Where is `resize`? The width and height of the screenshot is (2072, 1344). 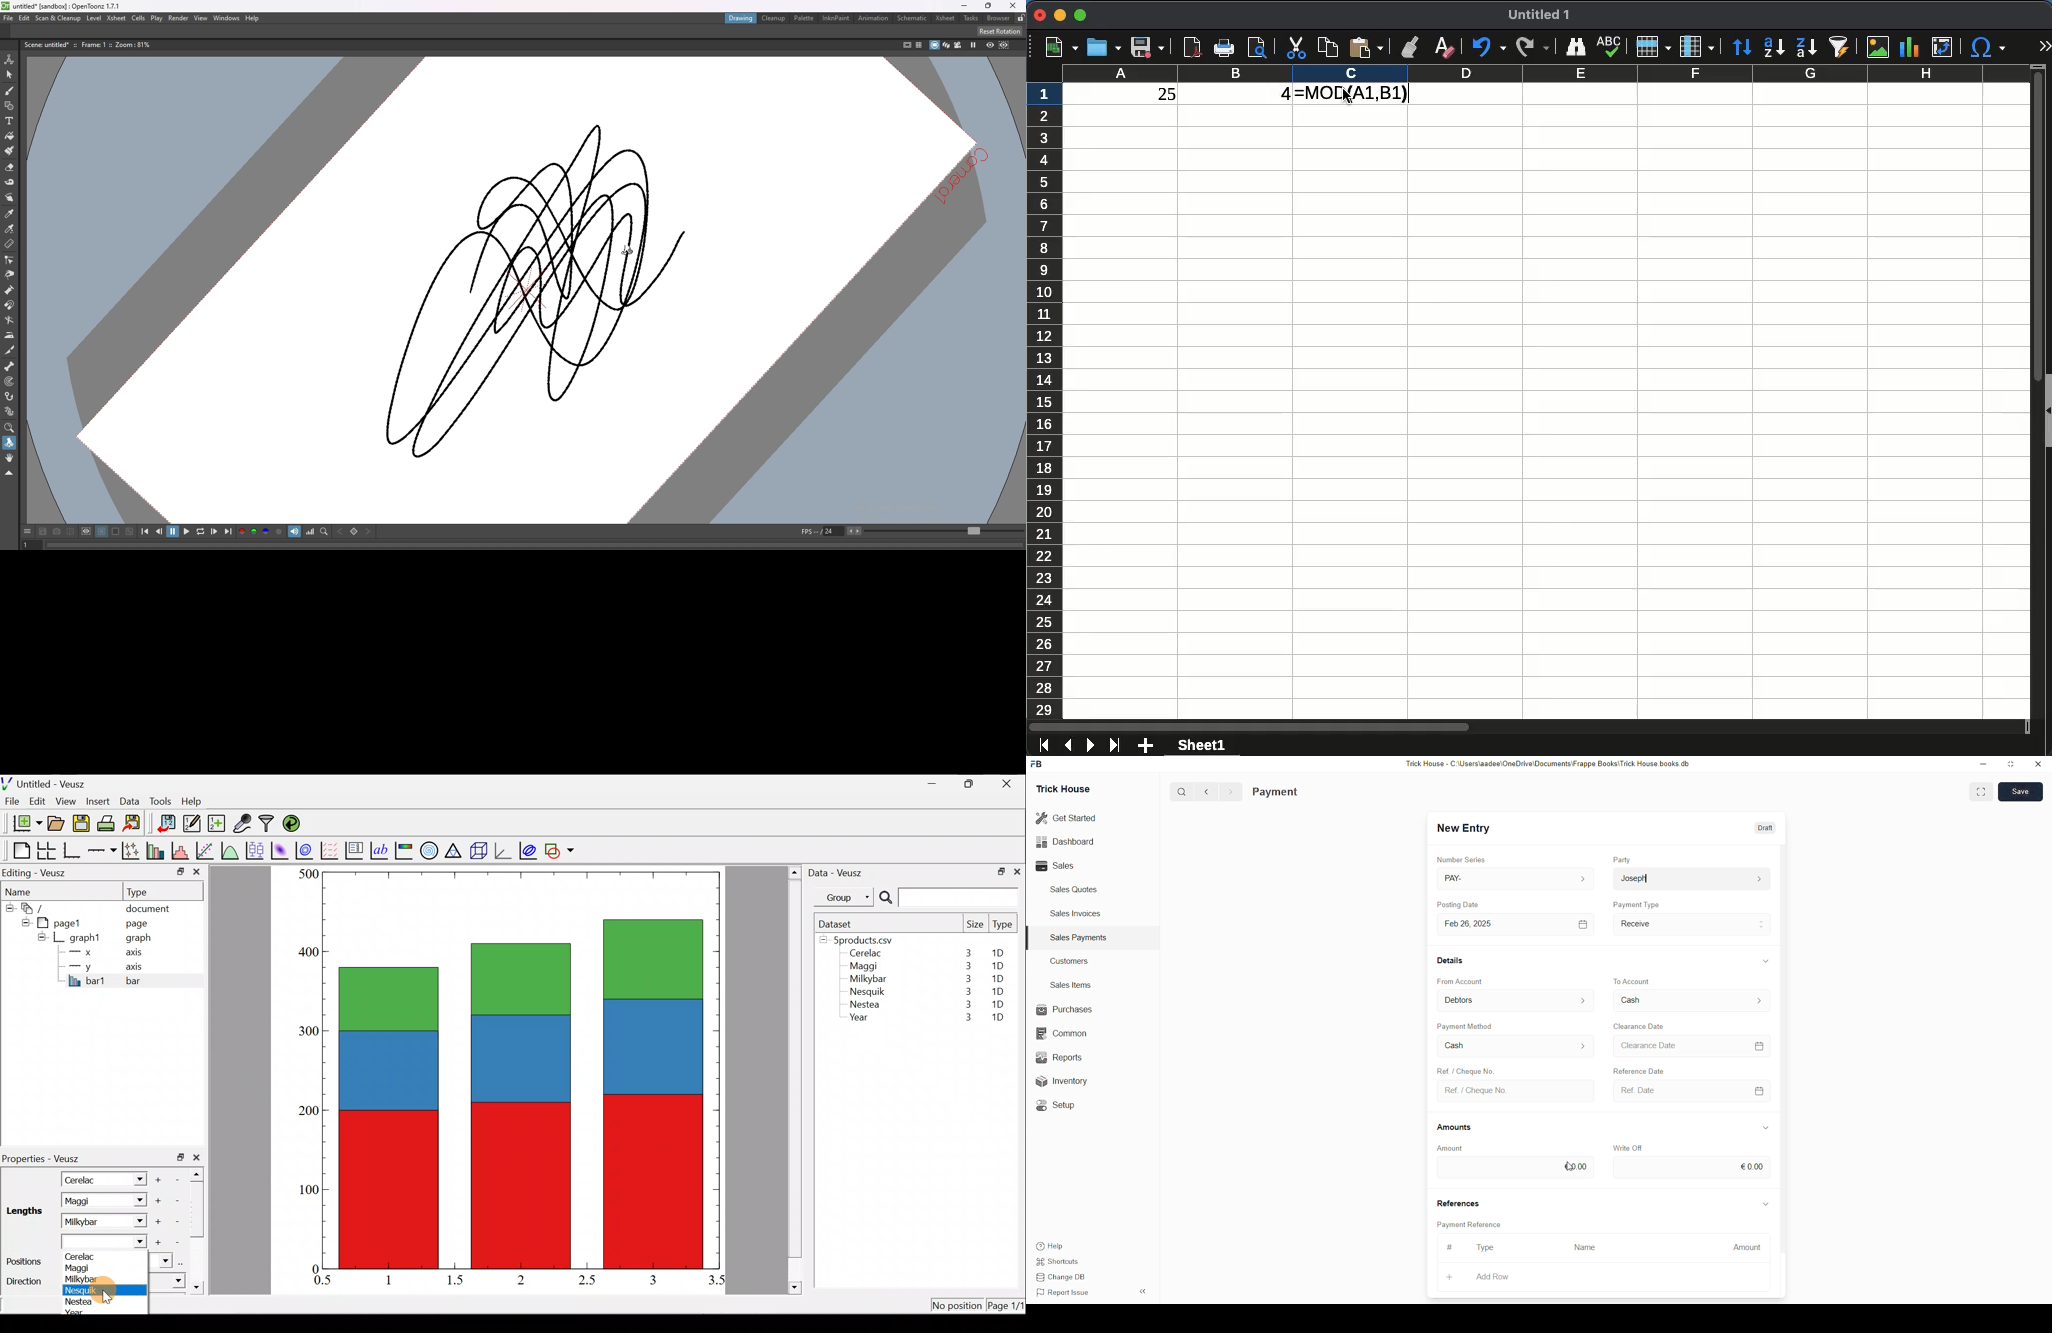 resize is located at coordinates (989, 5).